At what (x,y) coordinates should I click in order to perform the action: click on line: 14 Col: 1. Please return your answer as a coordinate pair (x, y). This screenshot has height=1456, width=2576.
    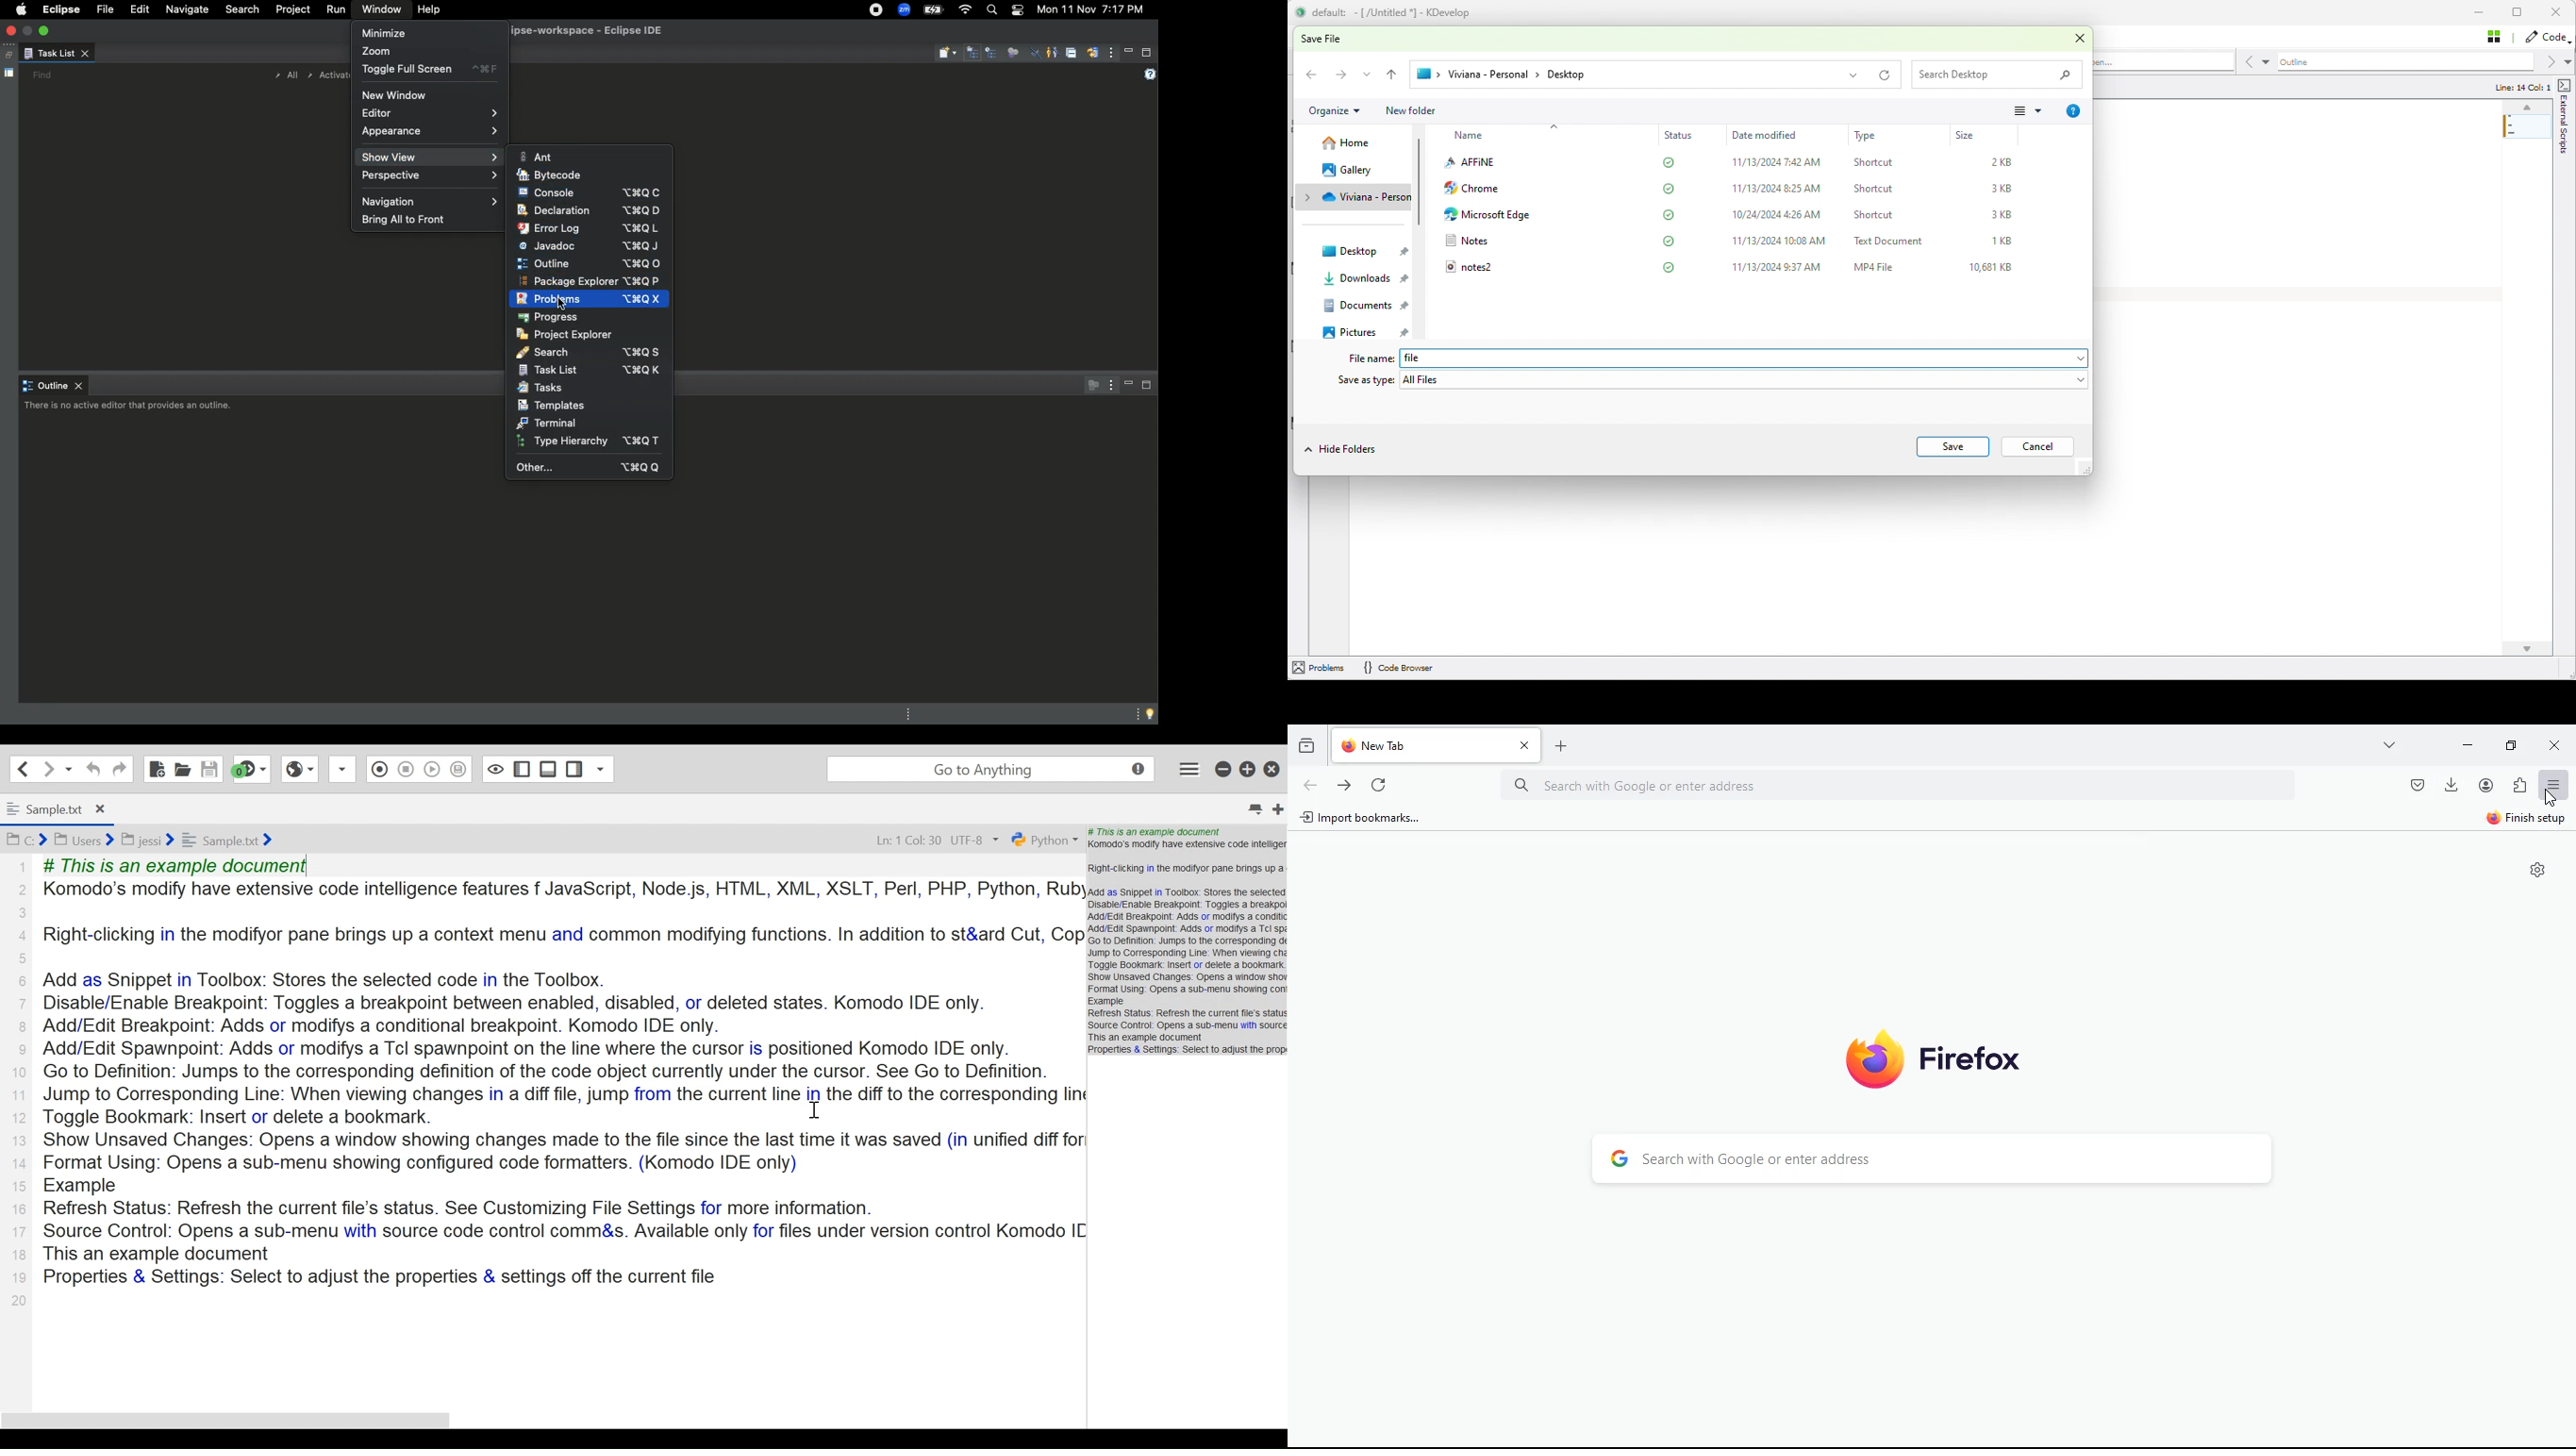
    Looking at the image, I should click on (2520, 86).